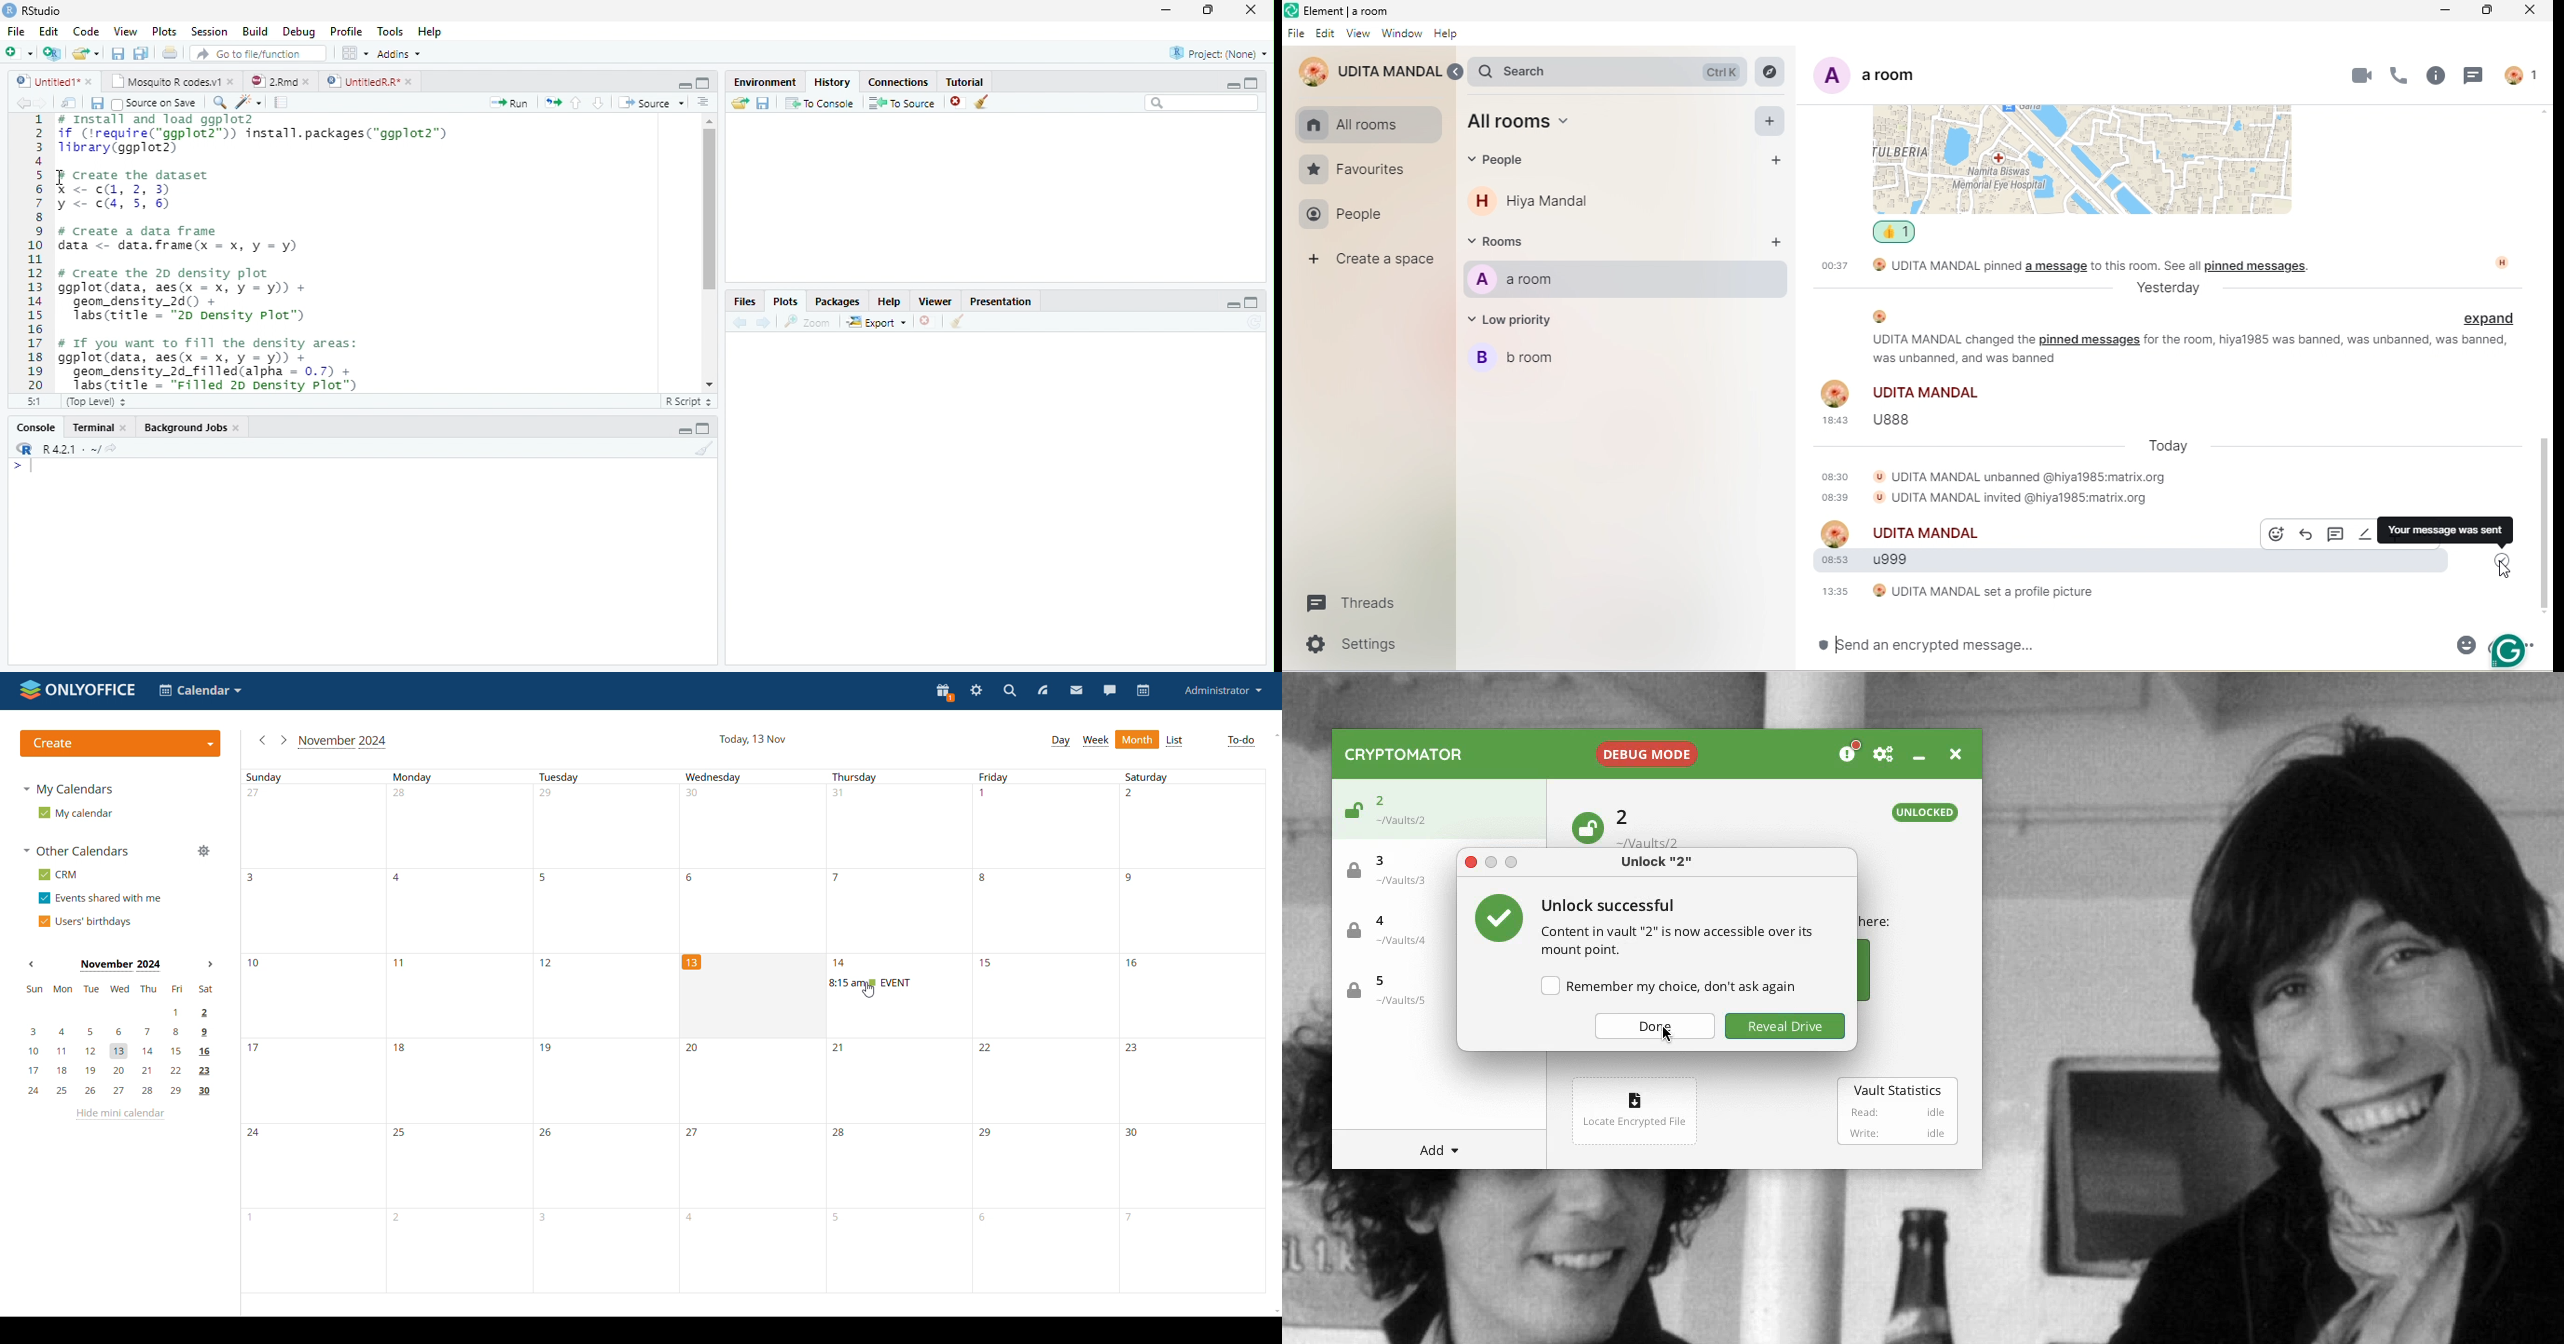 This screenshot has height=1344, width=2576. I want to click on UnttiedR Rr”, so click(361, 80).